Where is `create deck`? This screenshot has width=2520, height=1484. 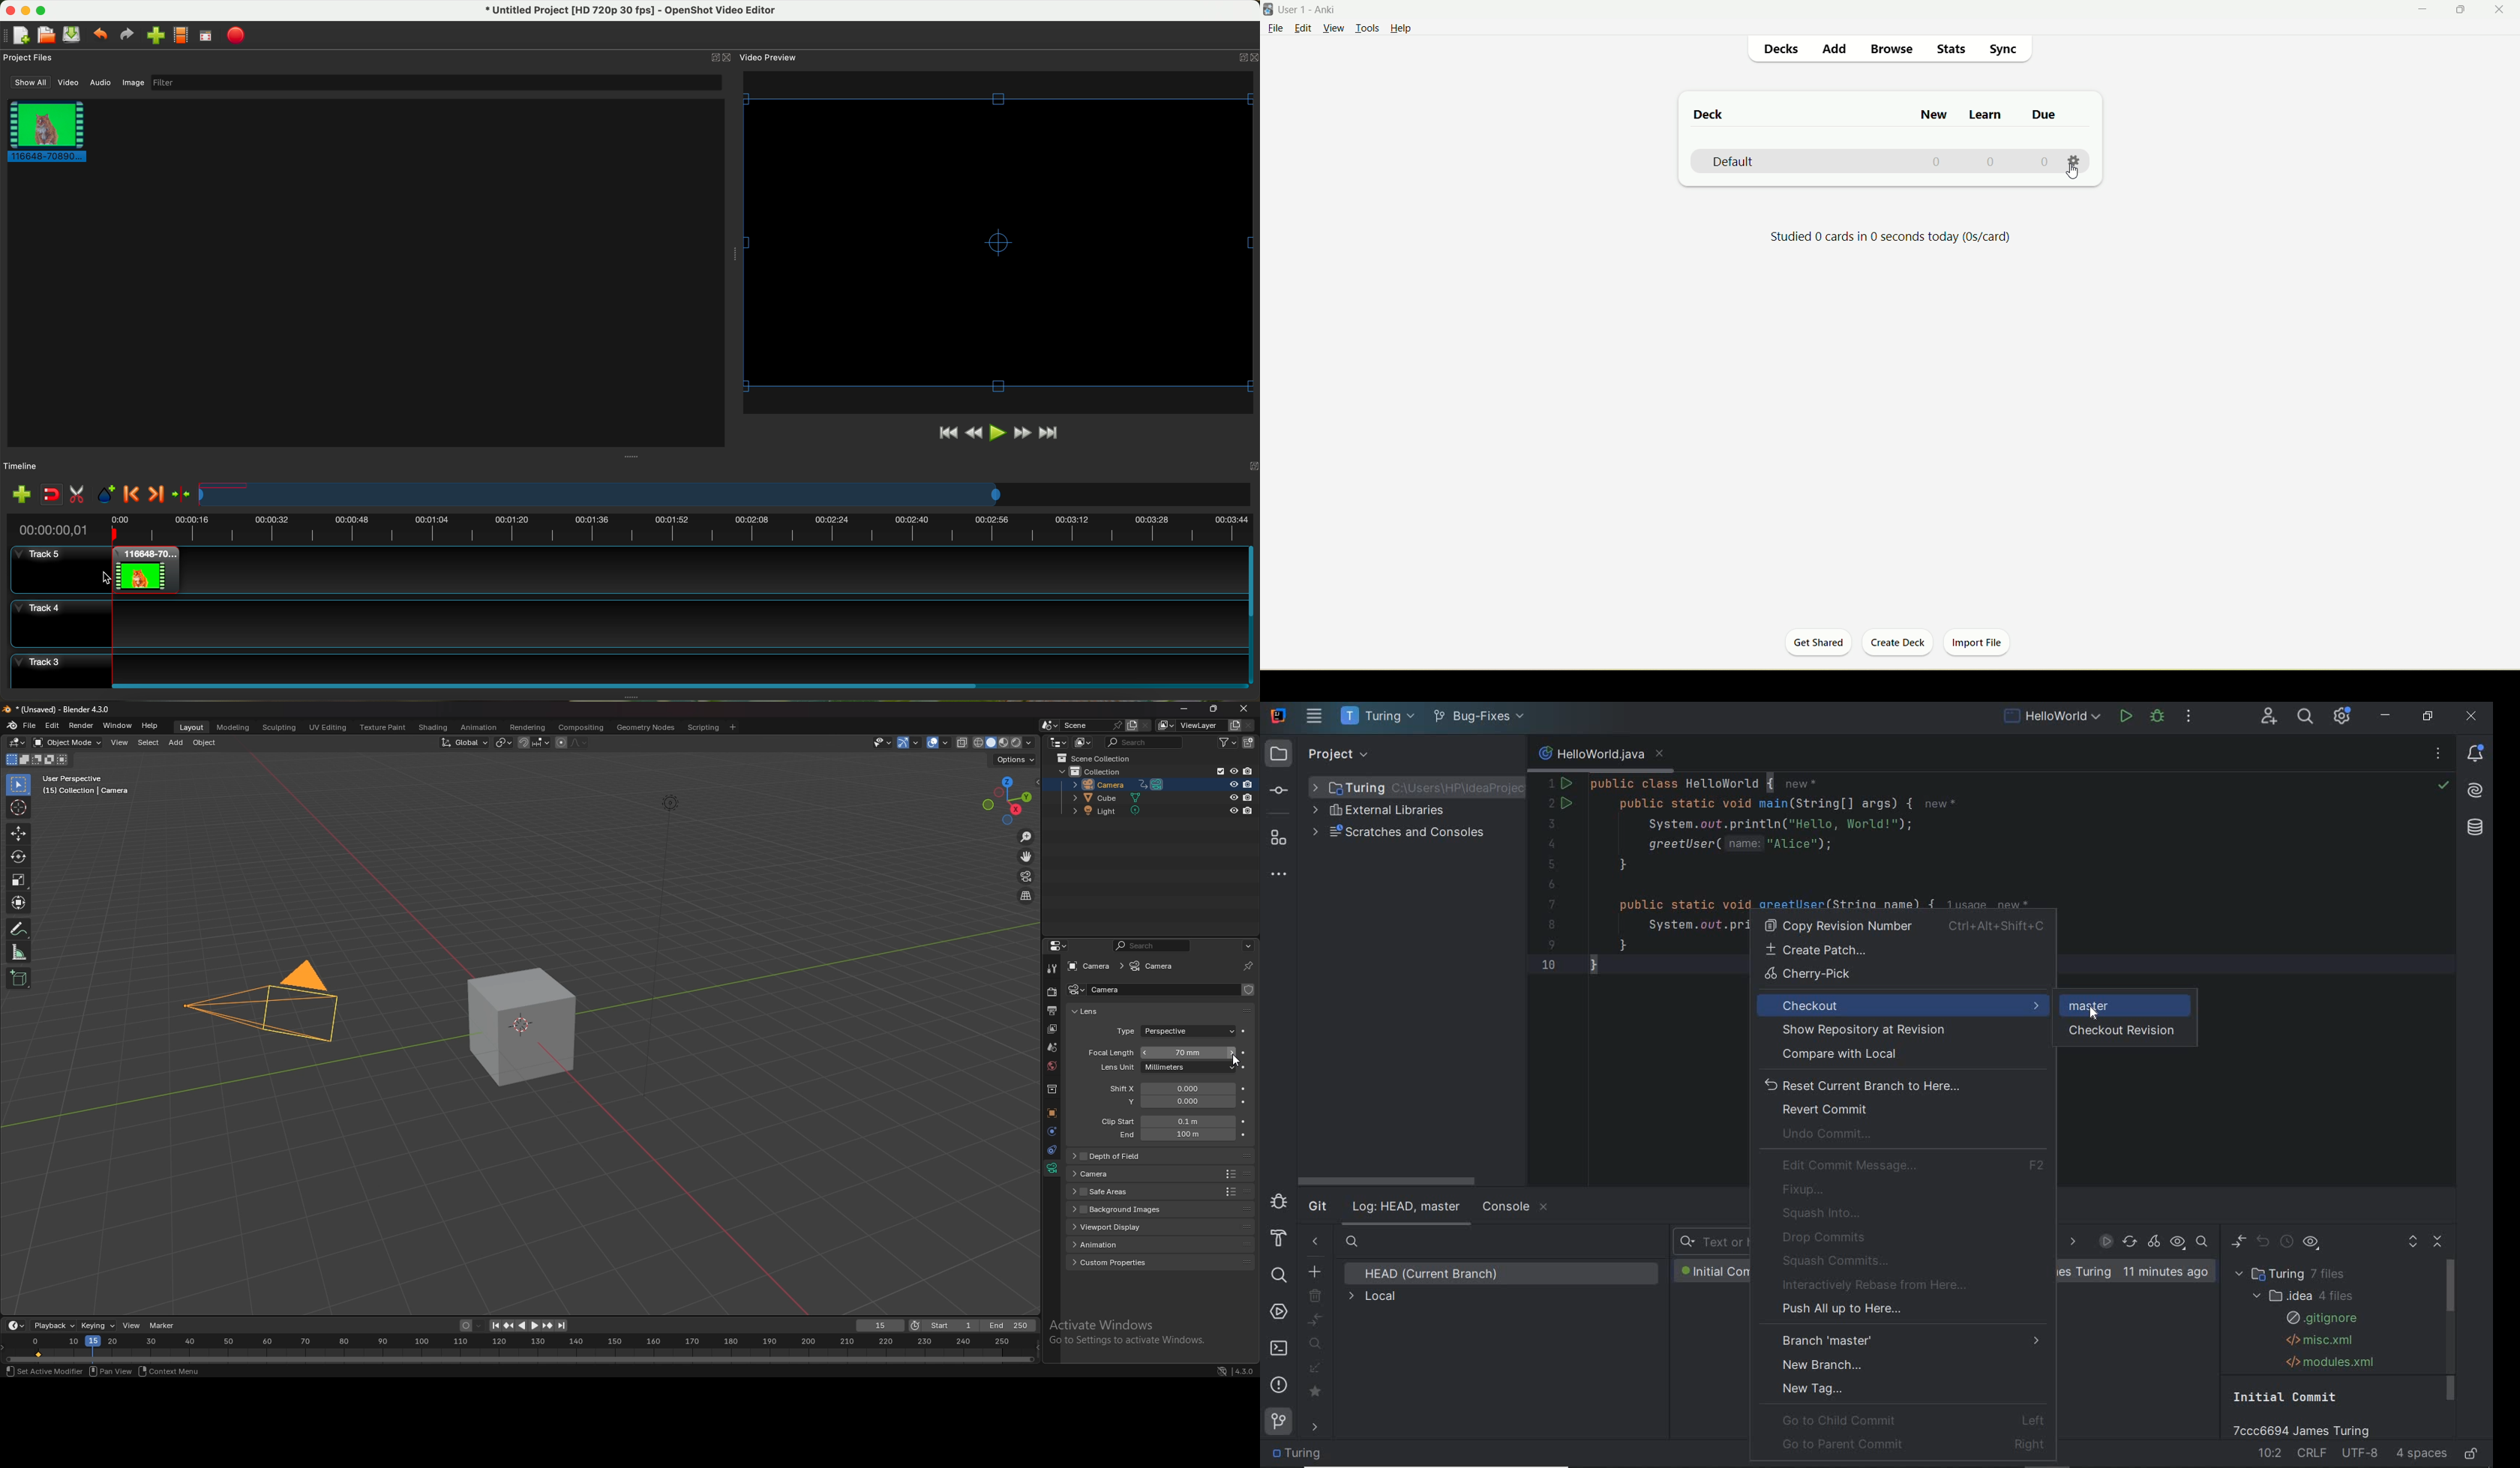 create deck is located at coordinates (1896, 645).